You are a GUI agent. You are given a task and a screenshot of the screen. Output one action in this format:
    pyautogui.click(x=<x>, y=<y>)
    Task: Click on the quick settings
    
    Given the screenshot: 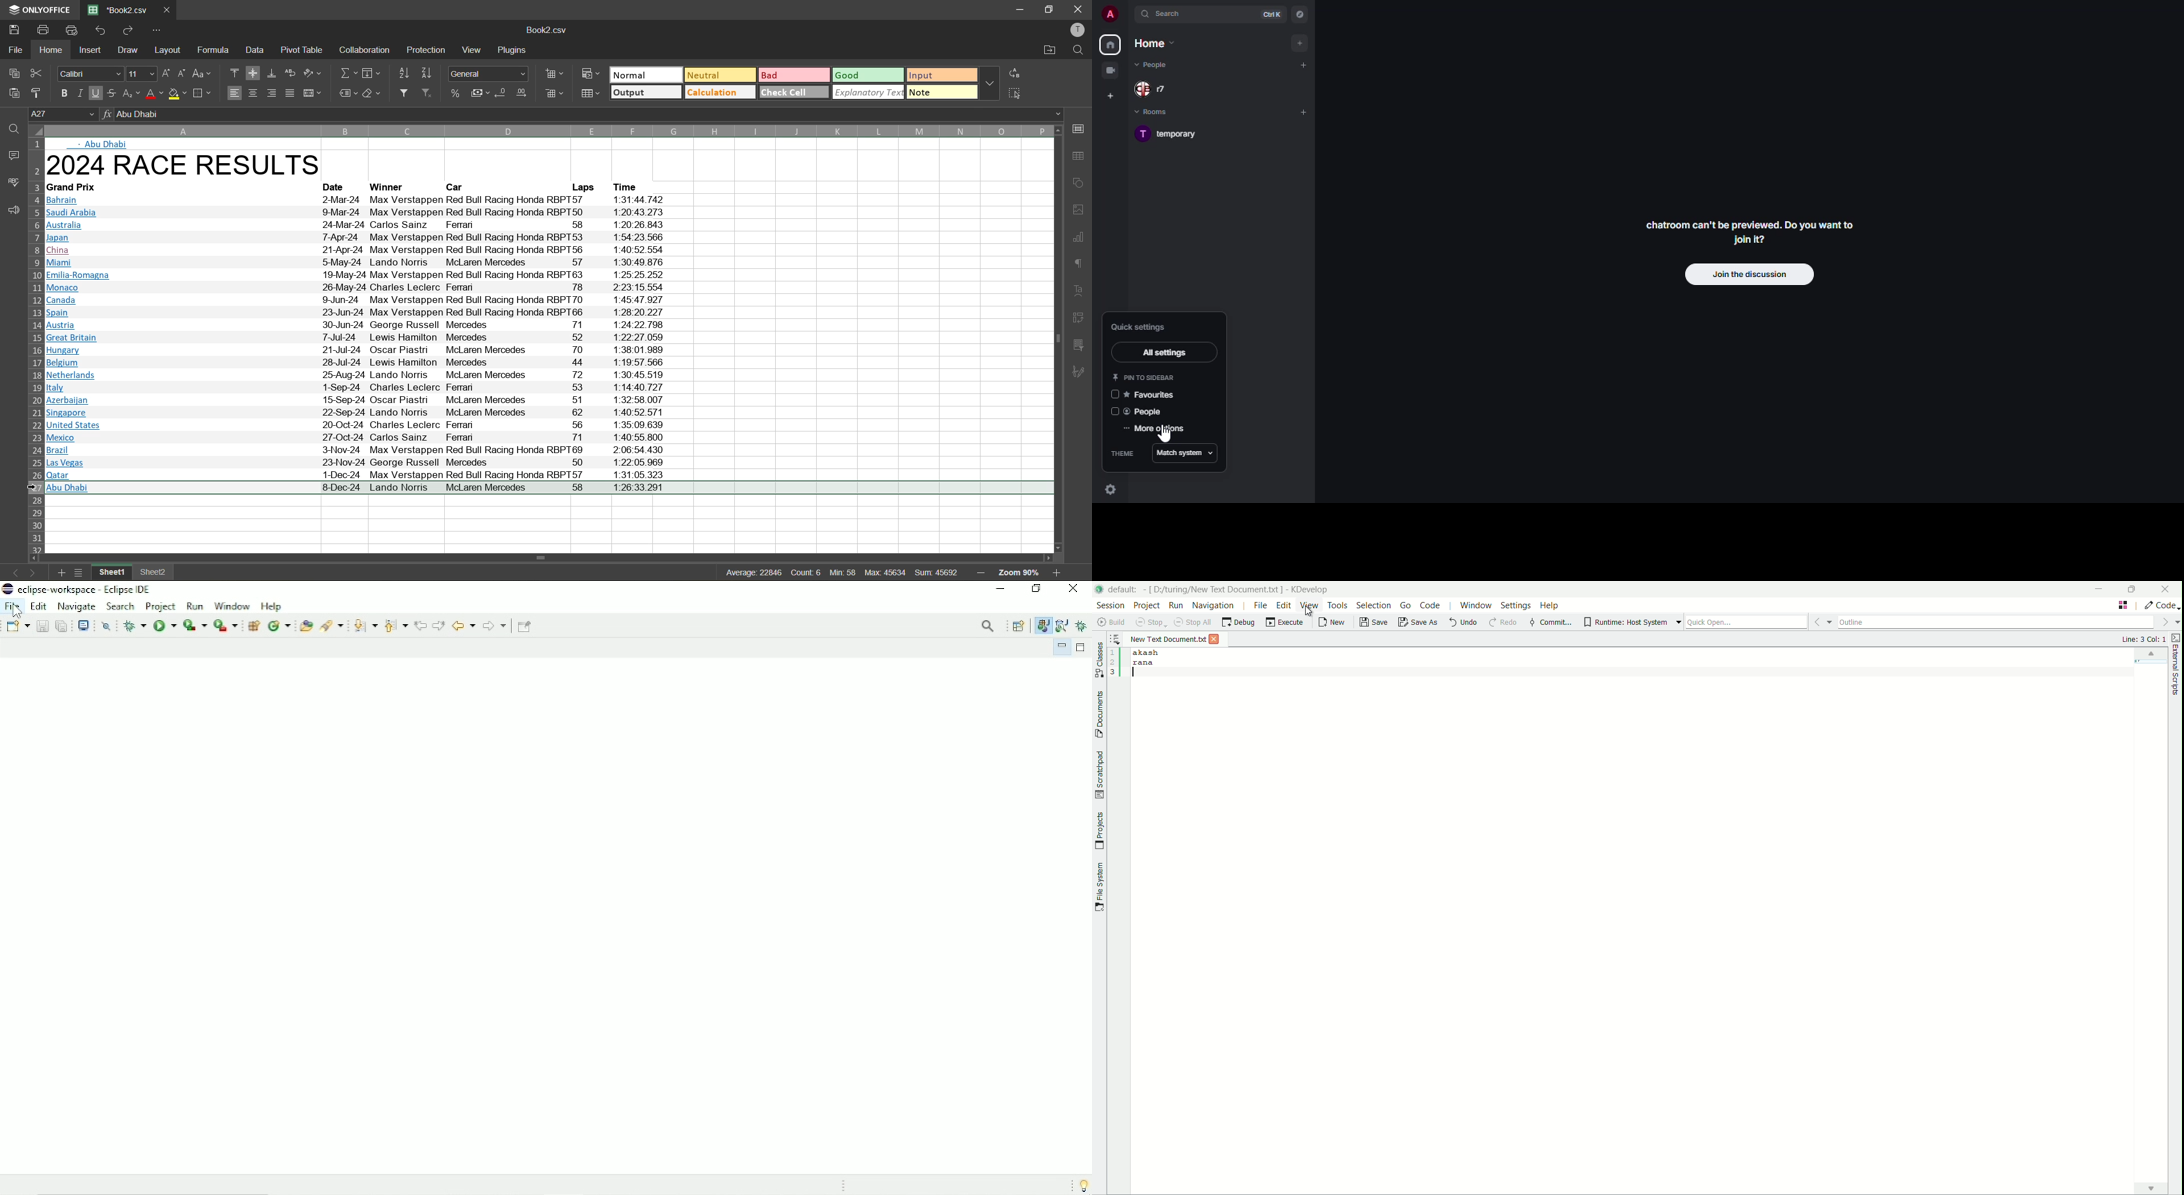 What is the action you would take?
    pyautogui.click(x=1139, y=329)
    